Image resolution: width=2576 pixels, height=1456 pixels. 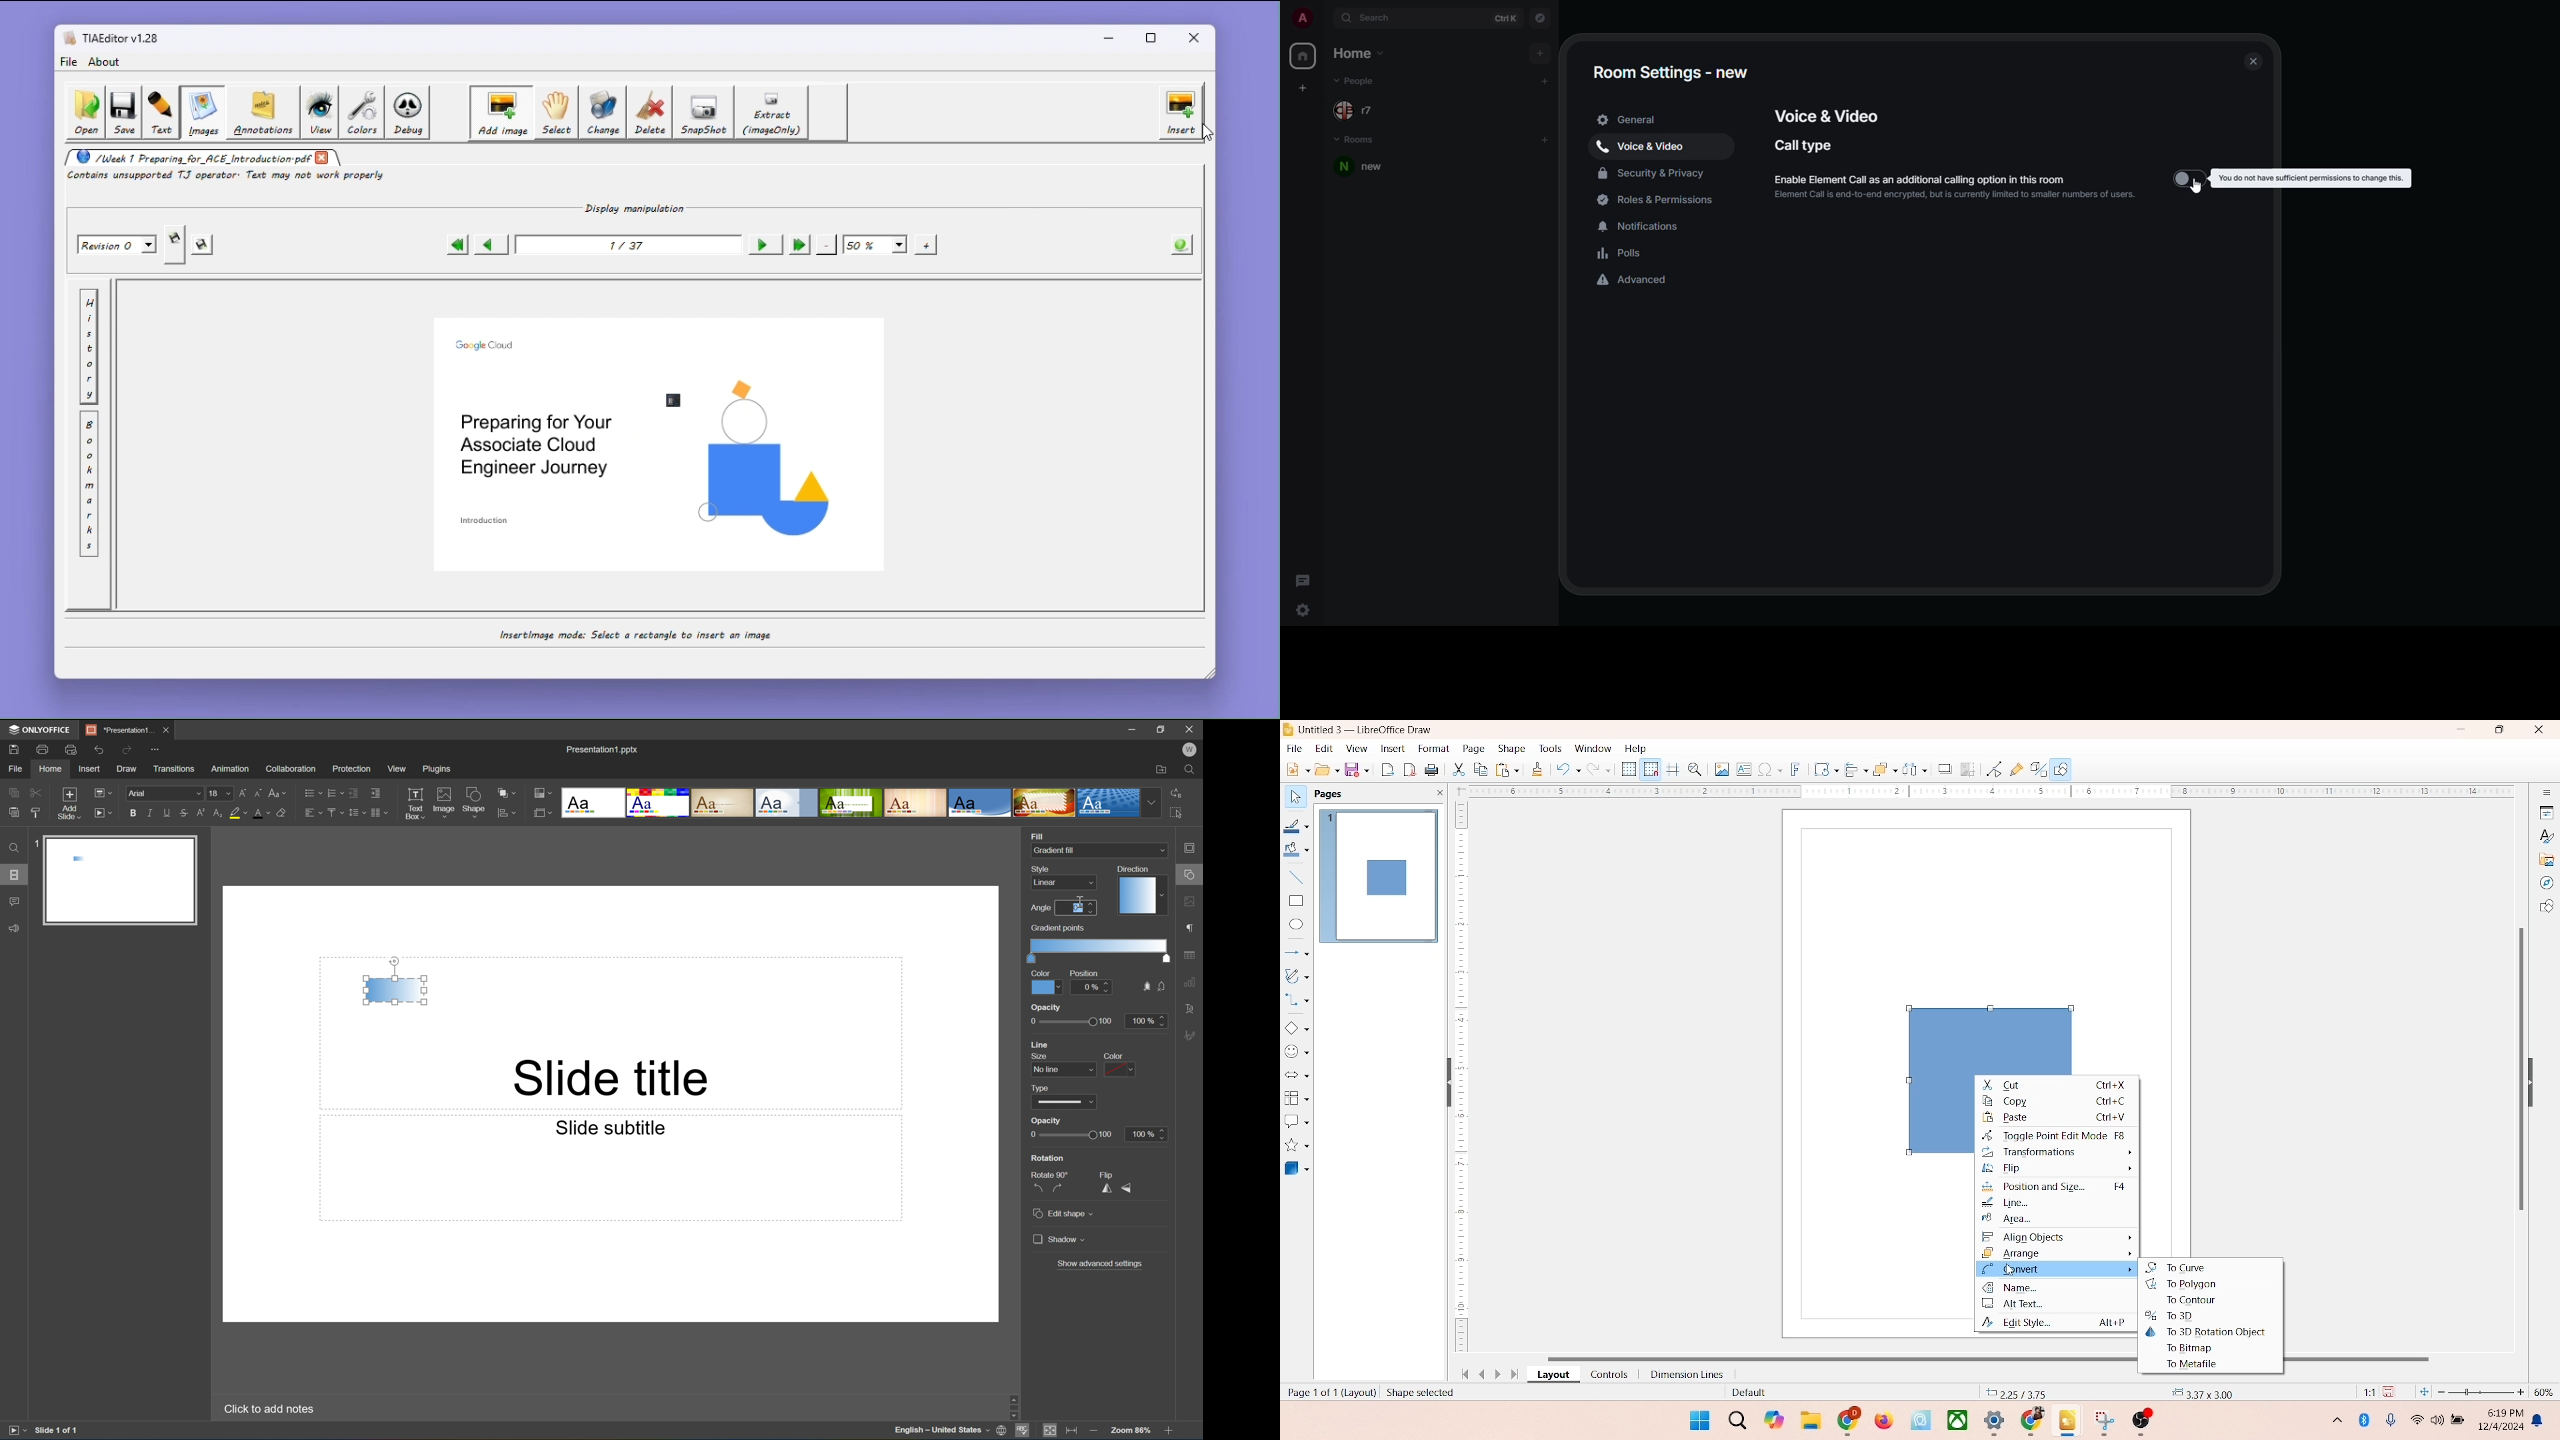 I want to click on save, so click(x=1359, y=769).